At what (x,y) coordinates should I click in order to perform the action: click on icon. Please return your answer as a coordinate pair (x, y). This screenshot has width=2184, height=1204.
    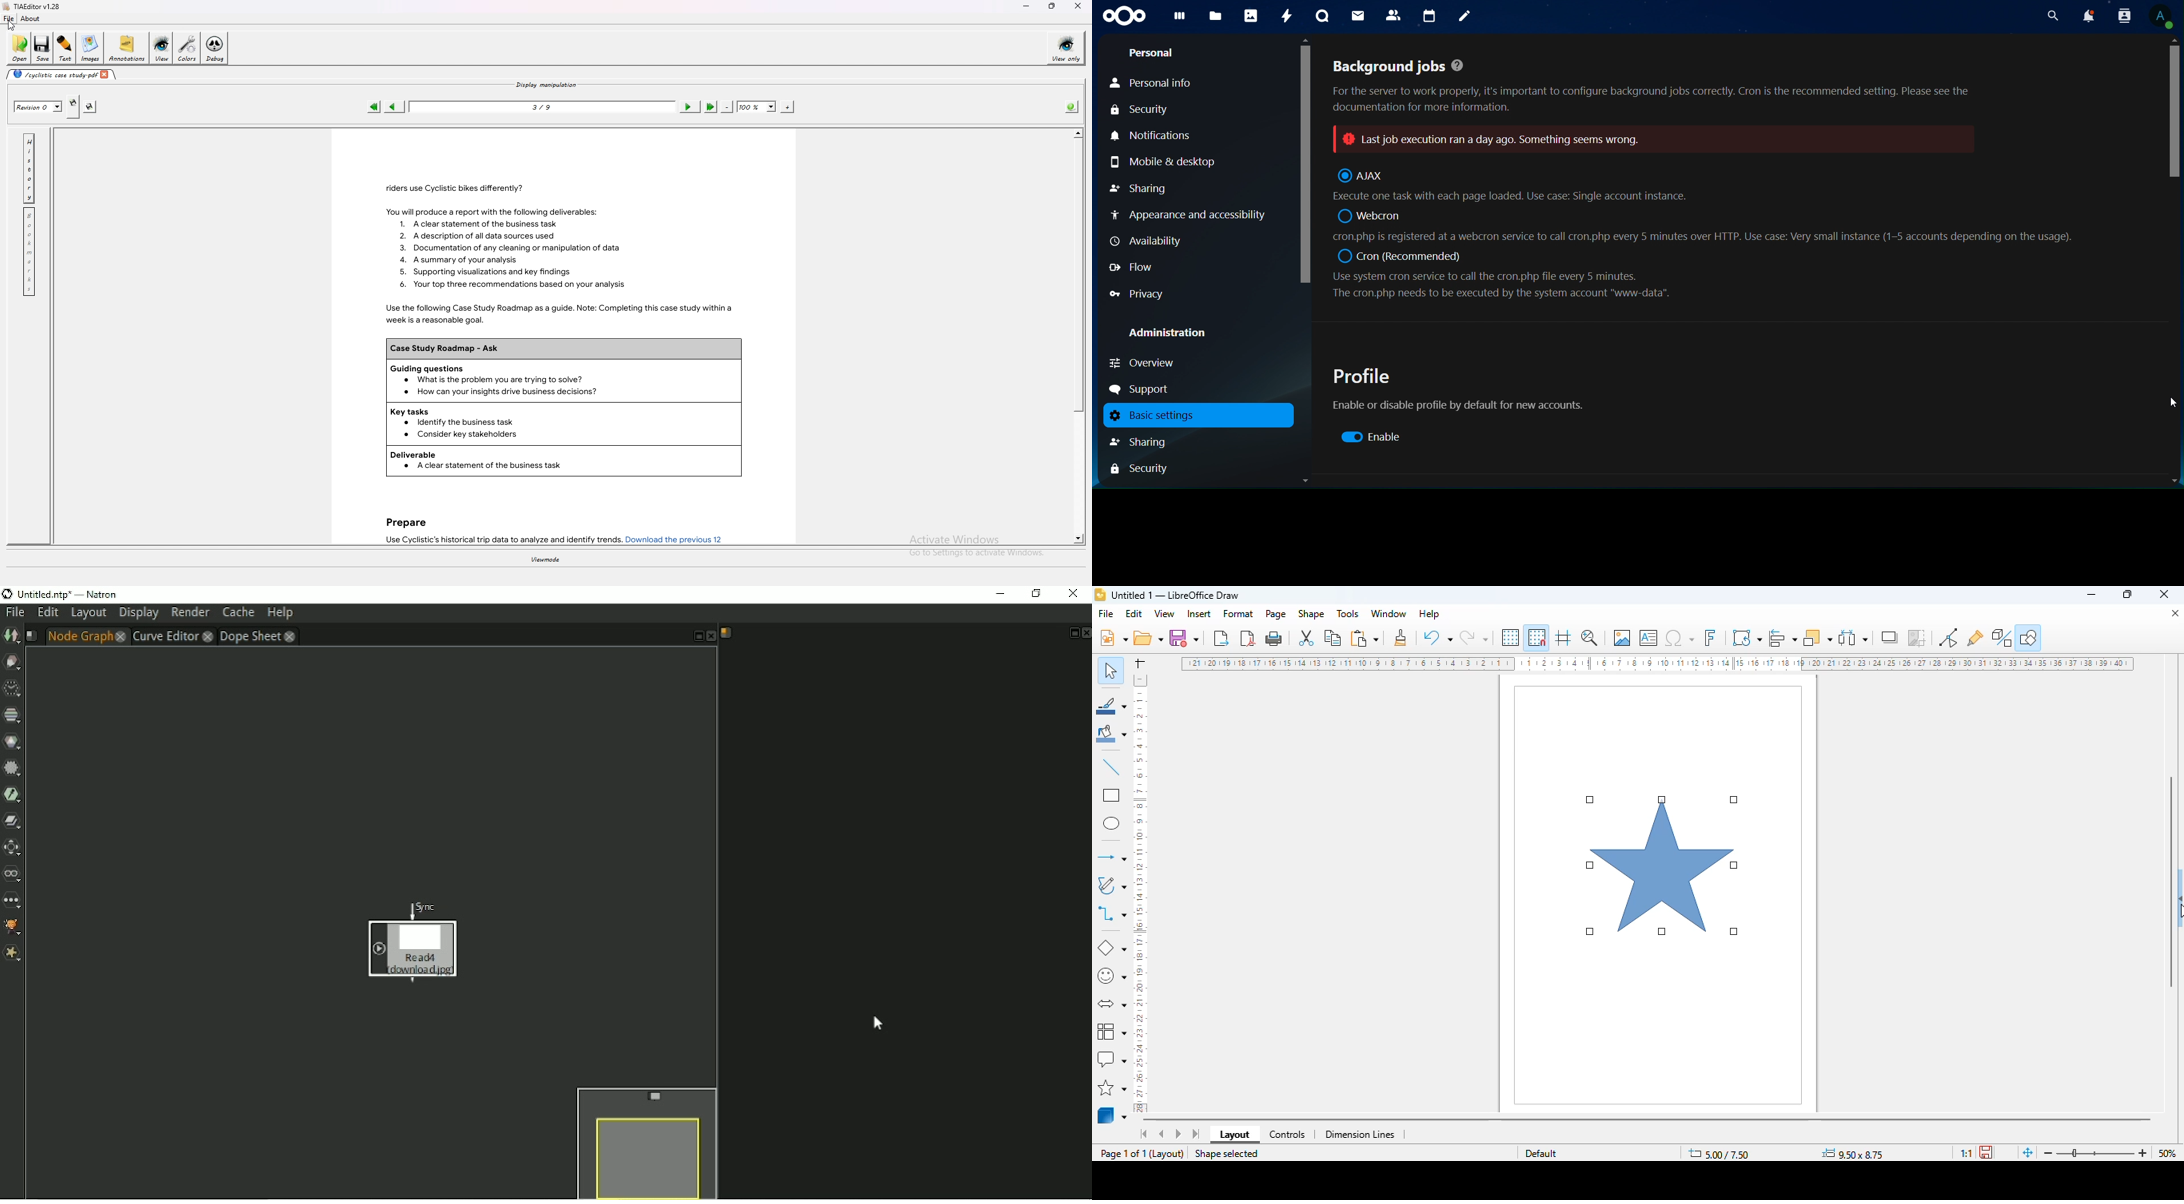
    Looking at the image, I should click on (1124, 16).